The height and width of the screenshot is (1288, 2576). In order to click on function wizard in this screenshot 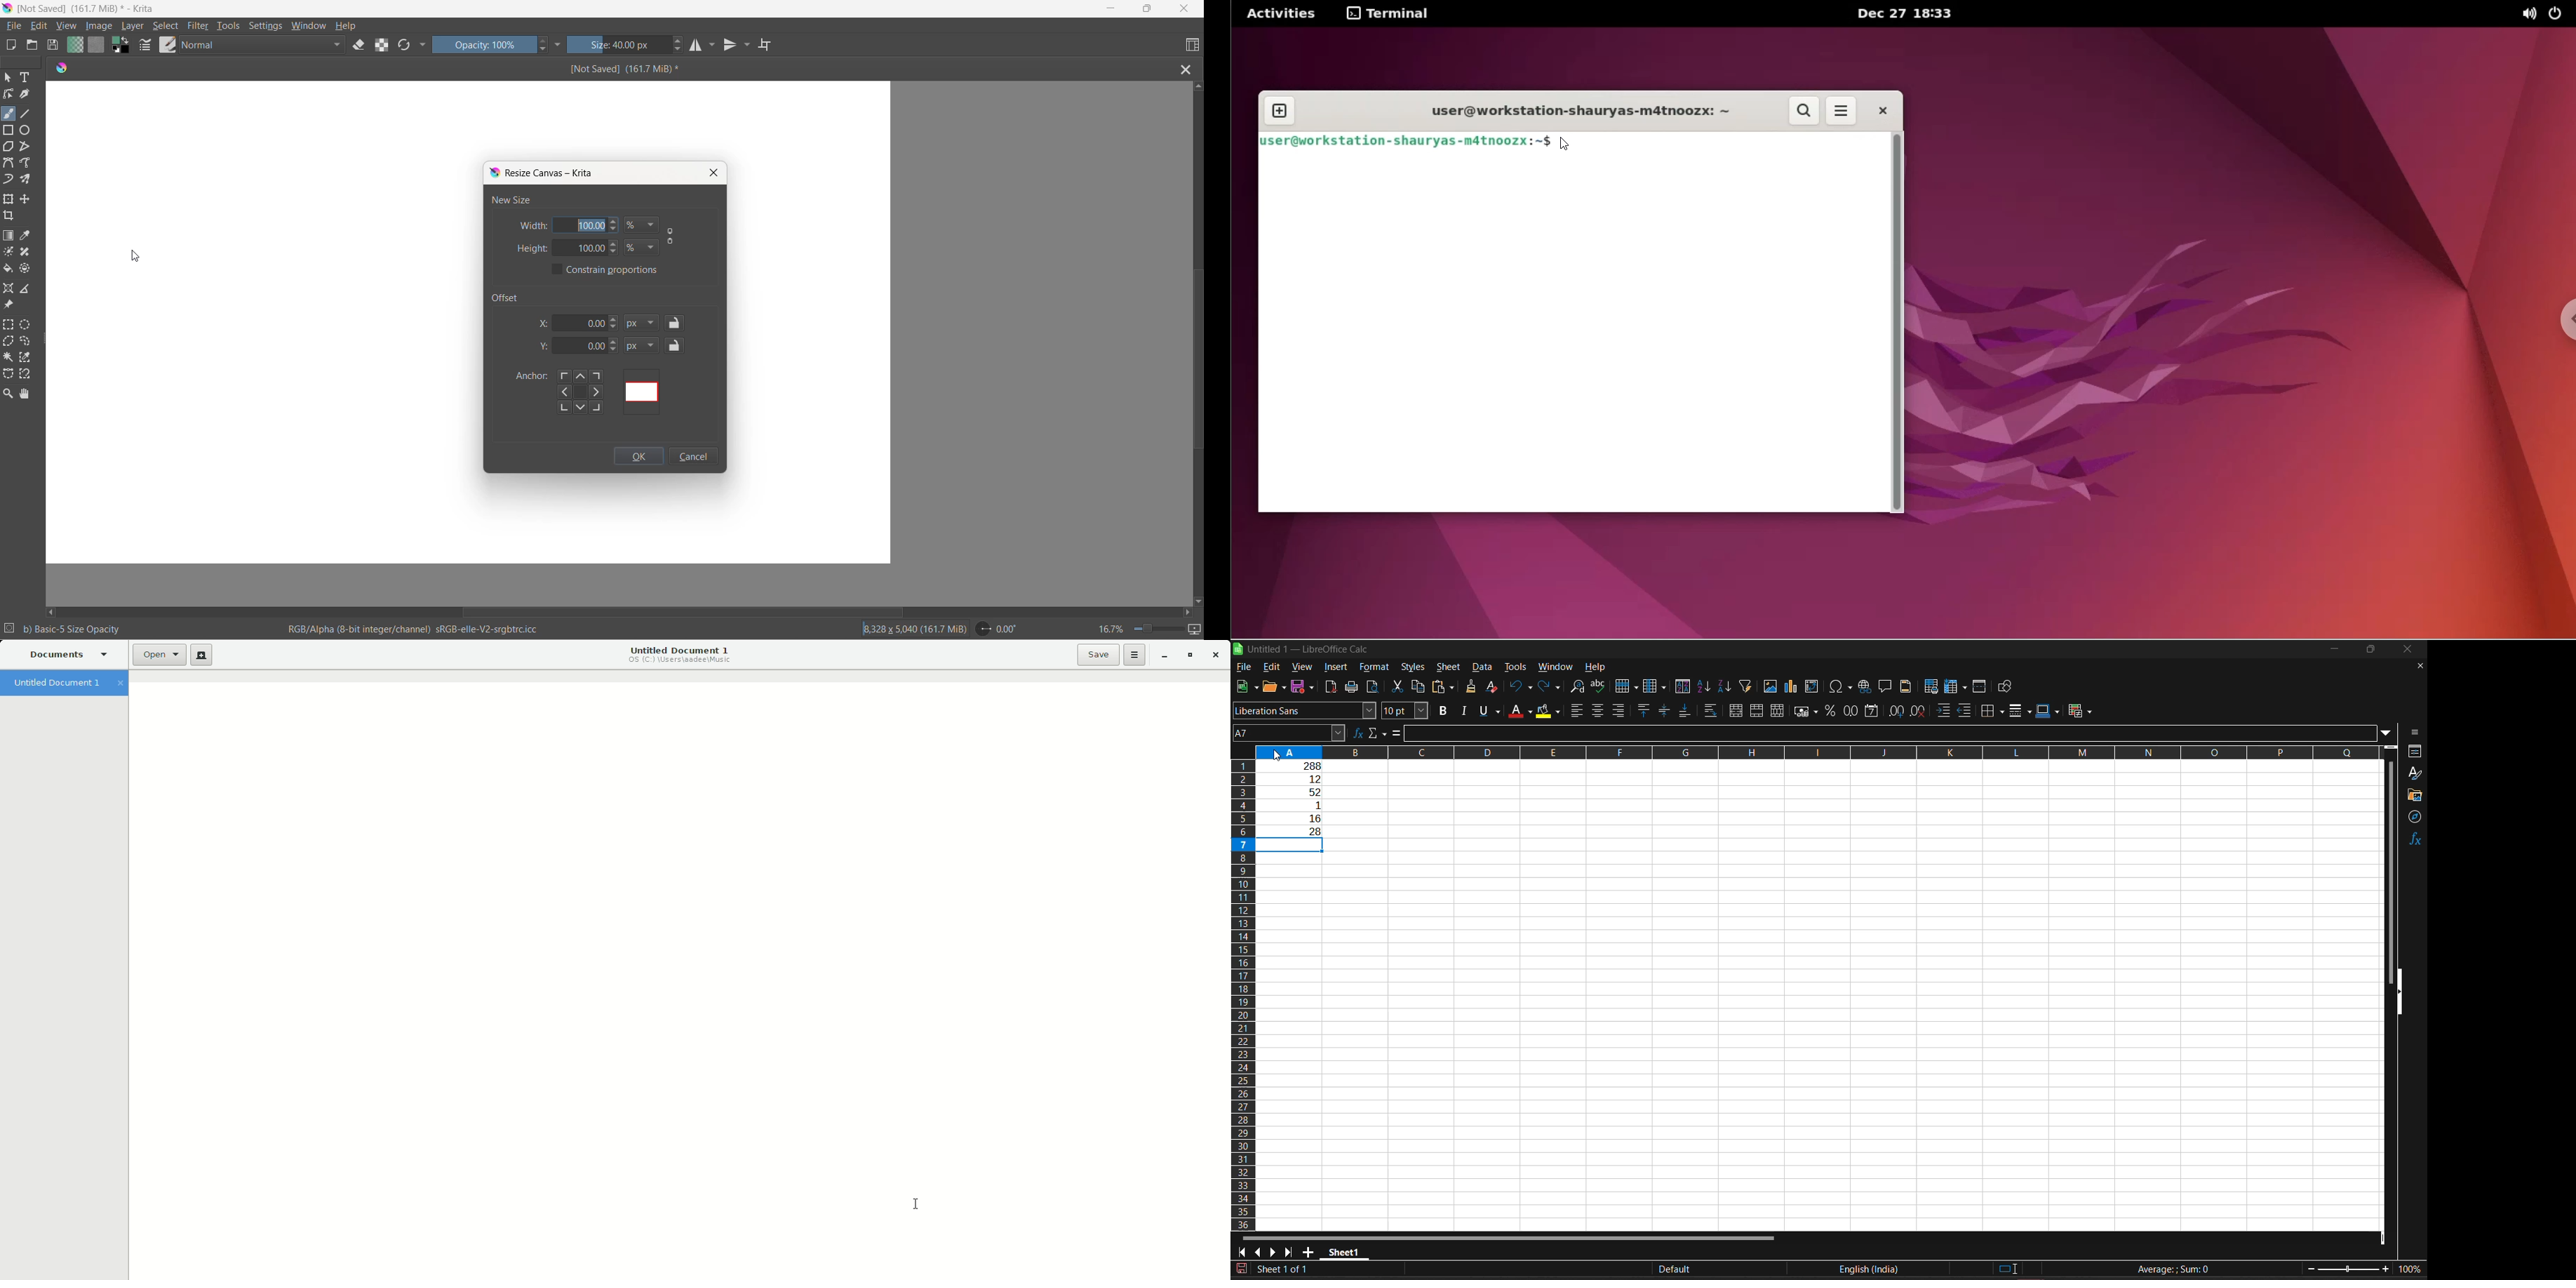, I will do `click(1357, 733)`.